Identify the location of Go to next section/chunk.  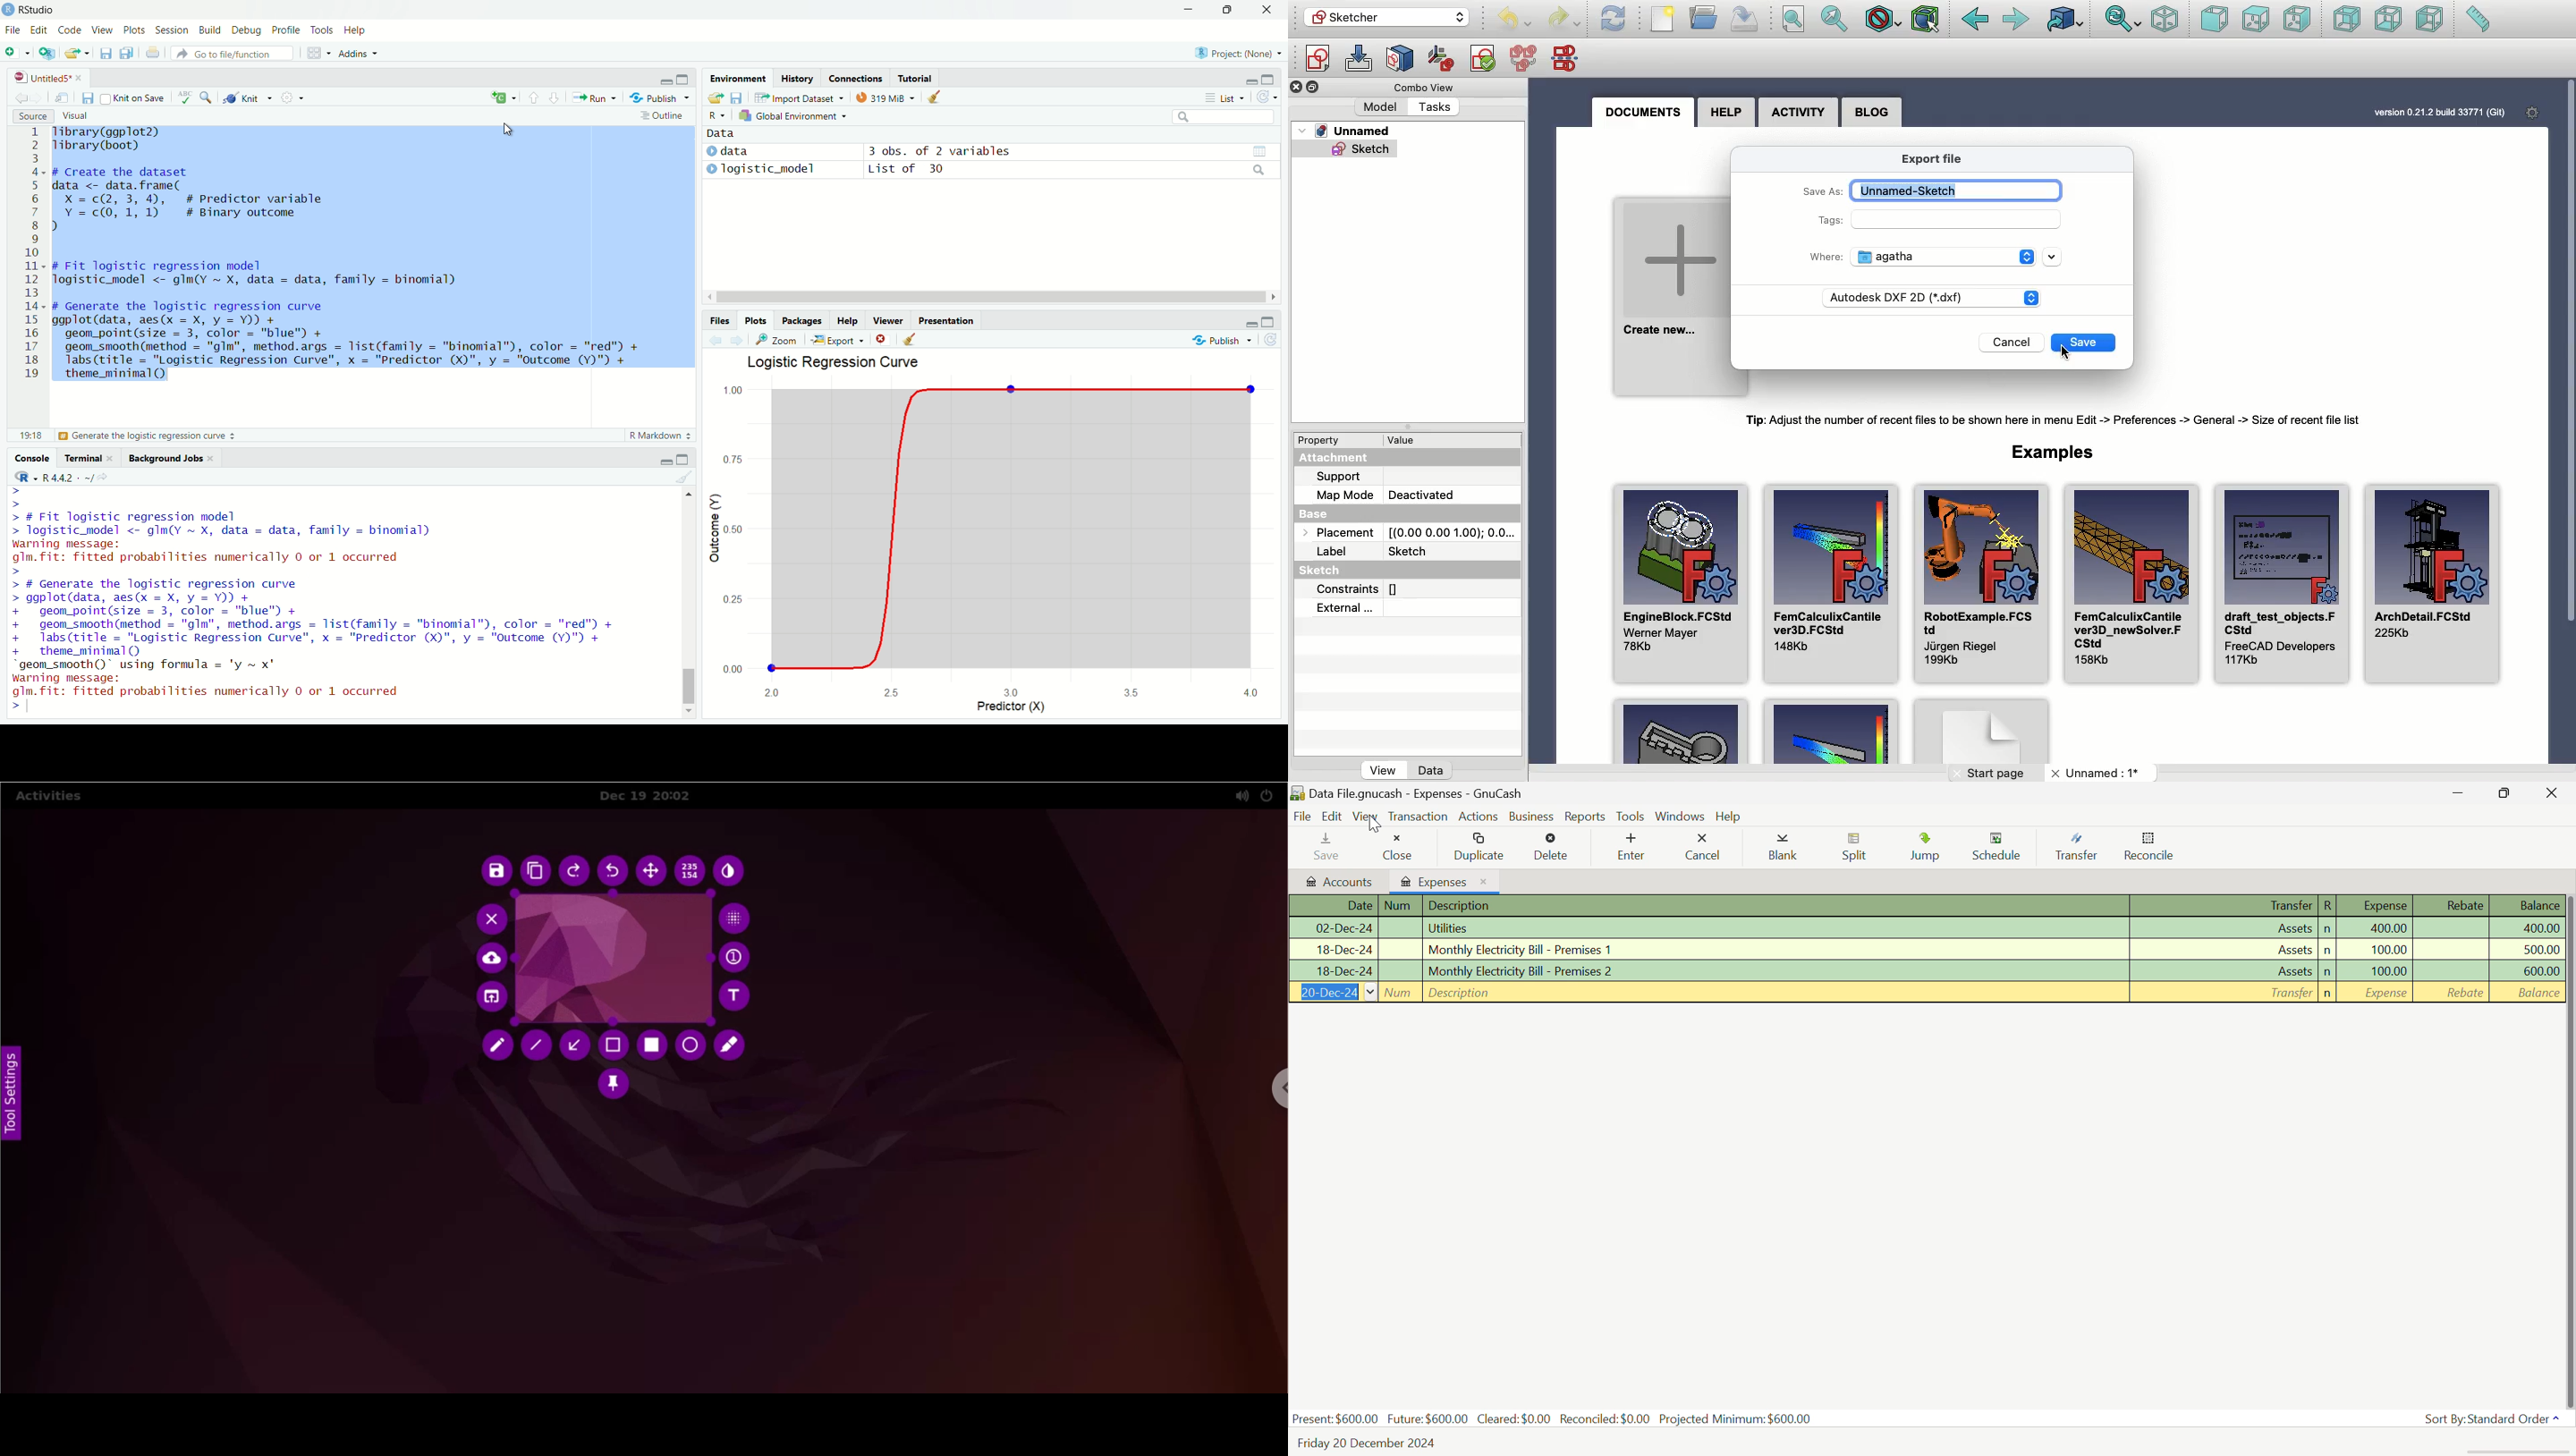
(555, 98).